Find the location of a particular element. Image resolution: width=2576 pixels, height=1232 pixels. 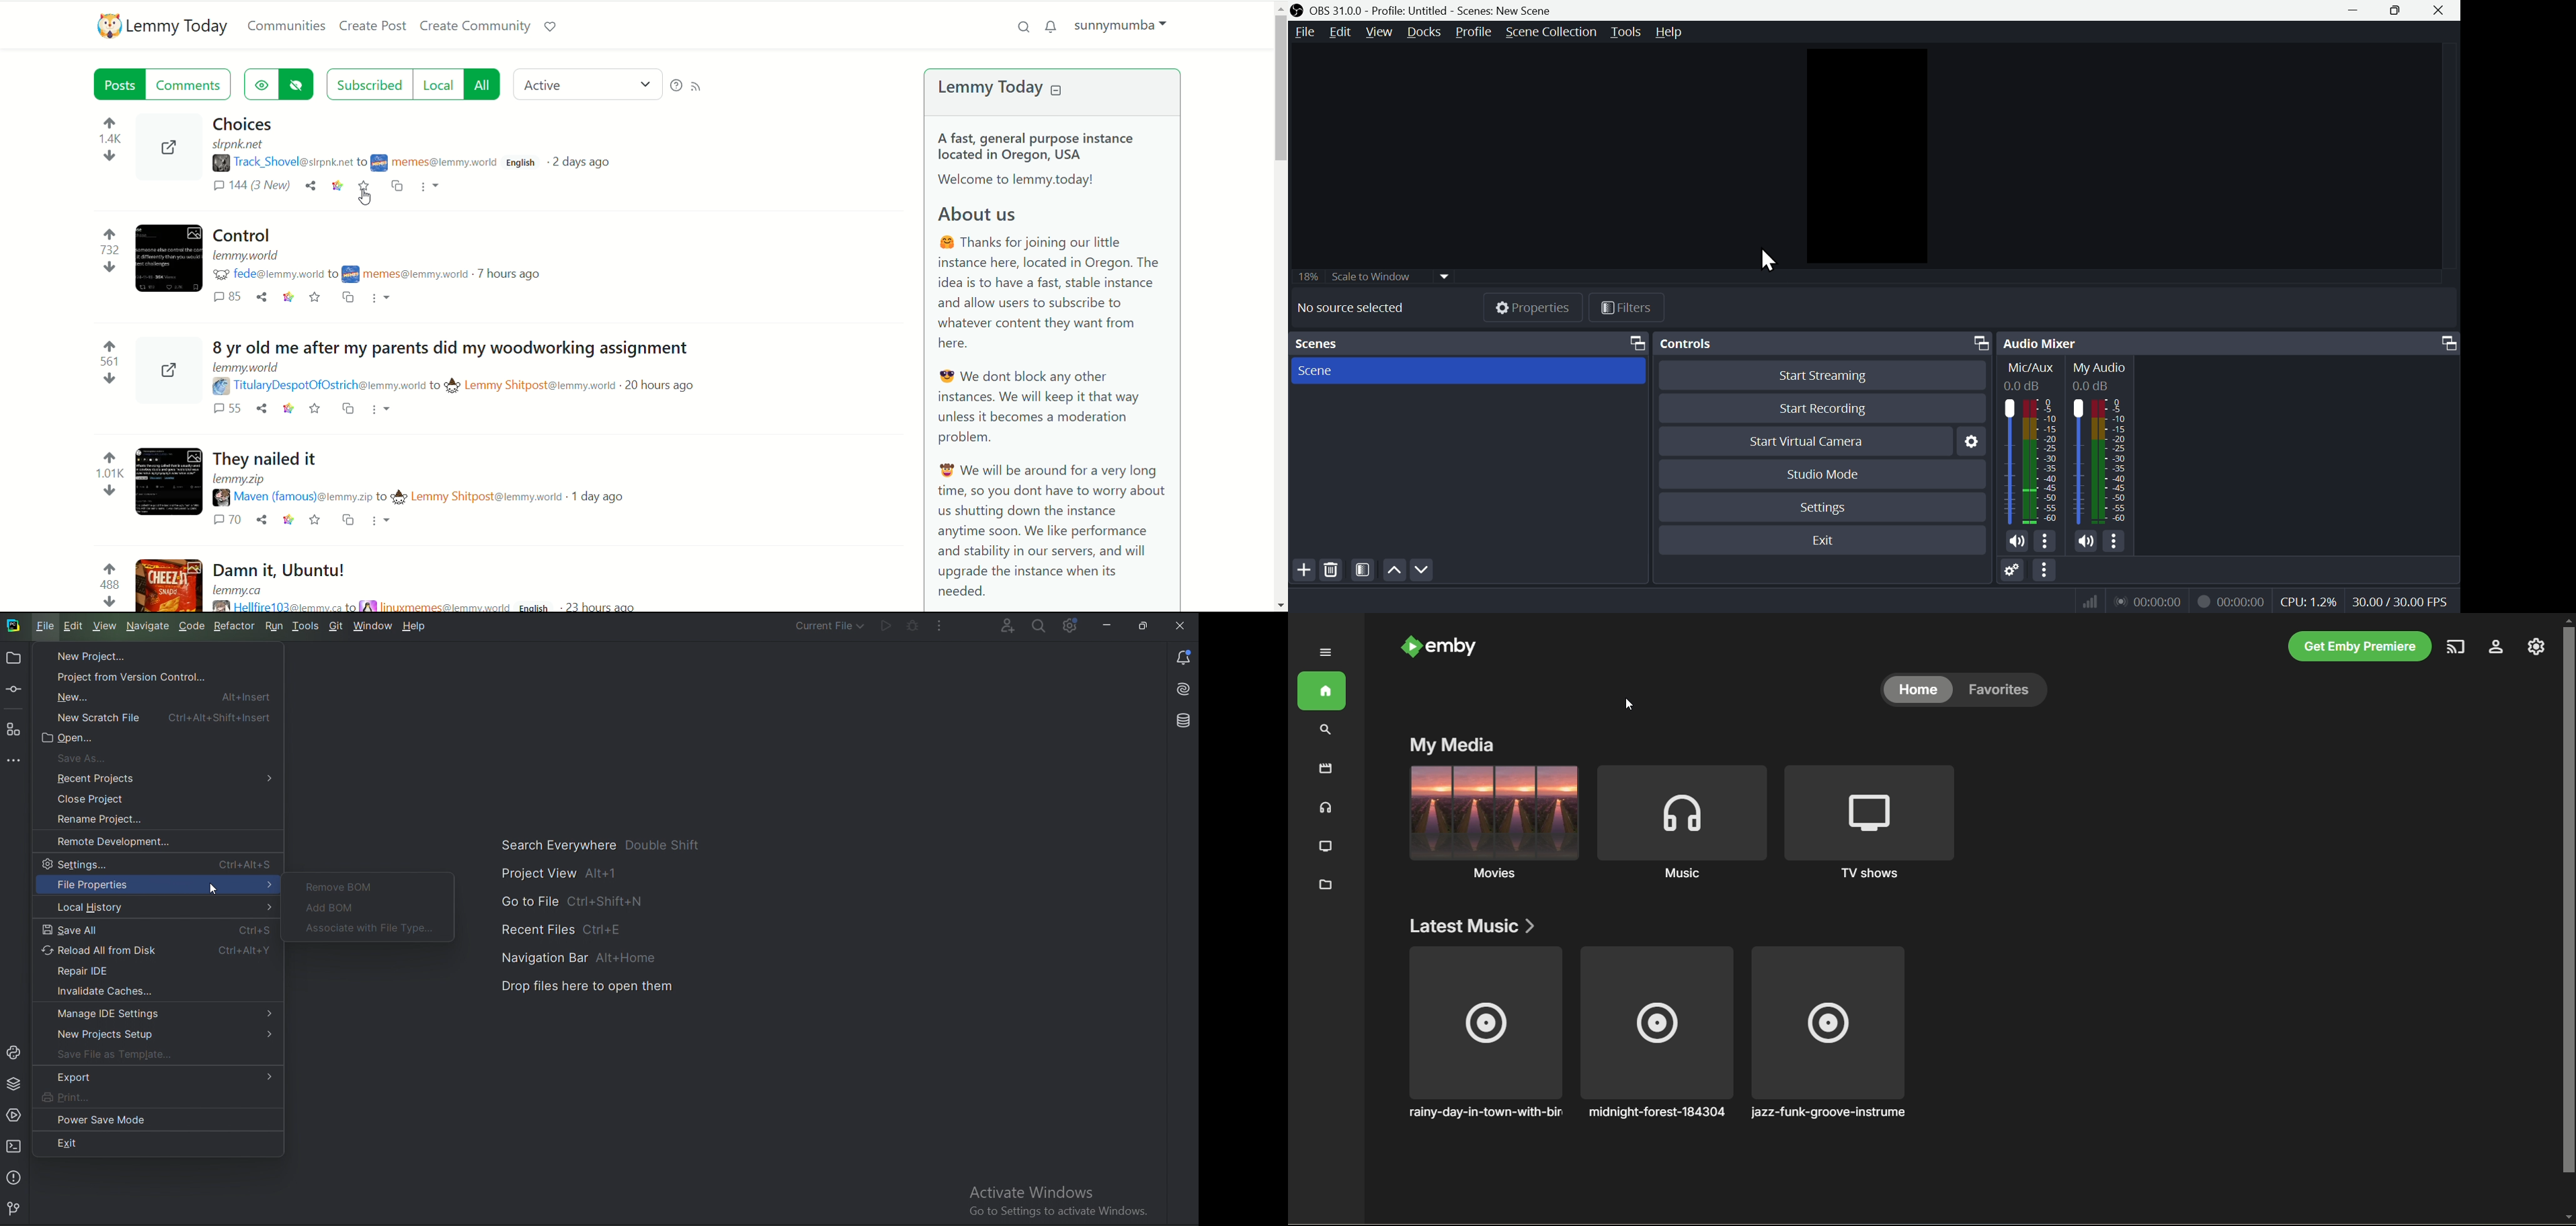

Settings is located at coordinates (1822, 507).